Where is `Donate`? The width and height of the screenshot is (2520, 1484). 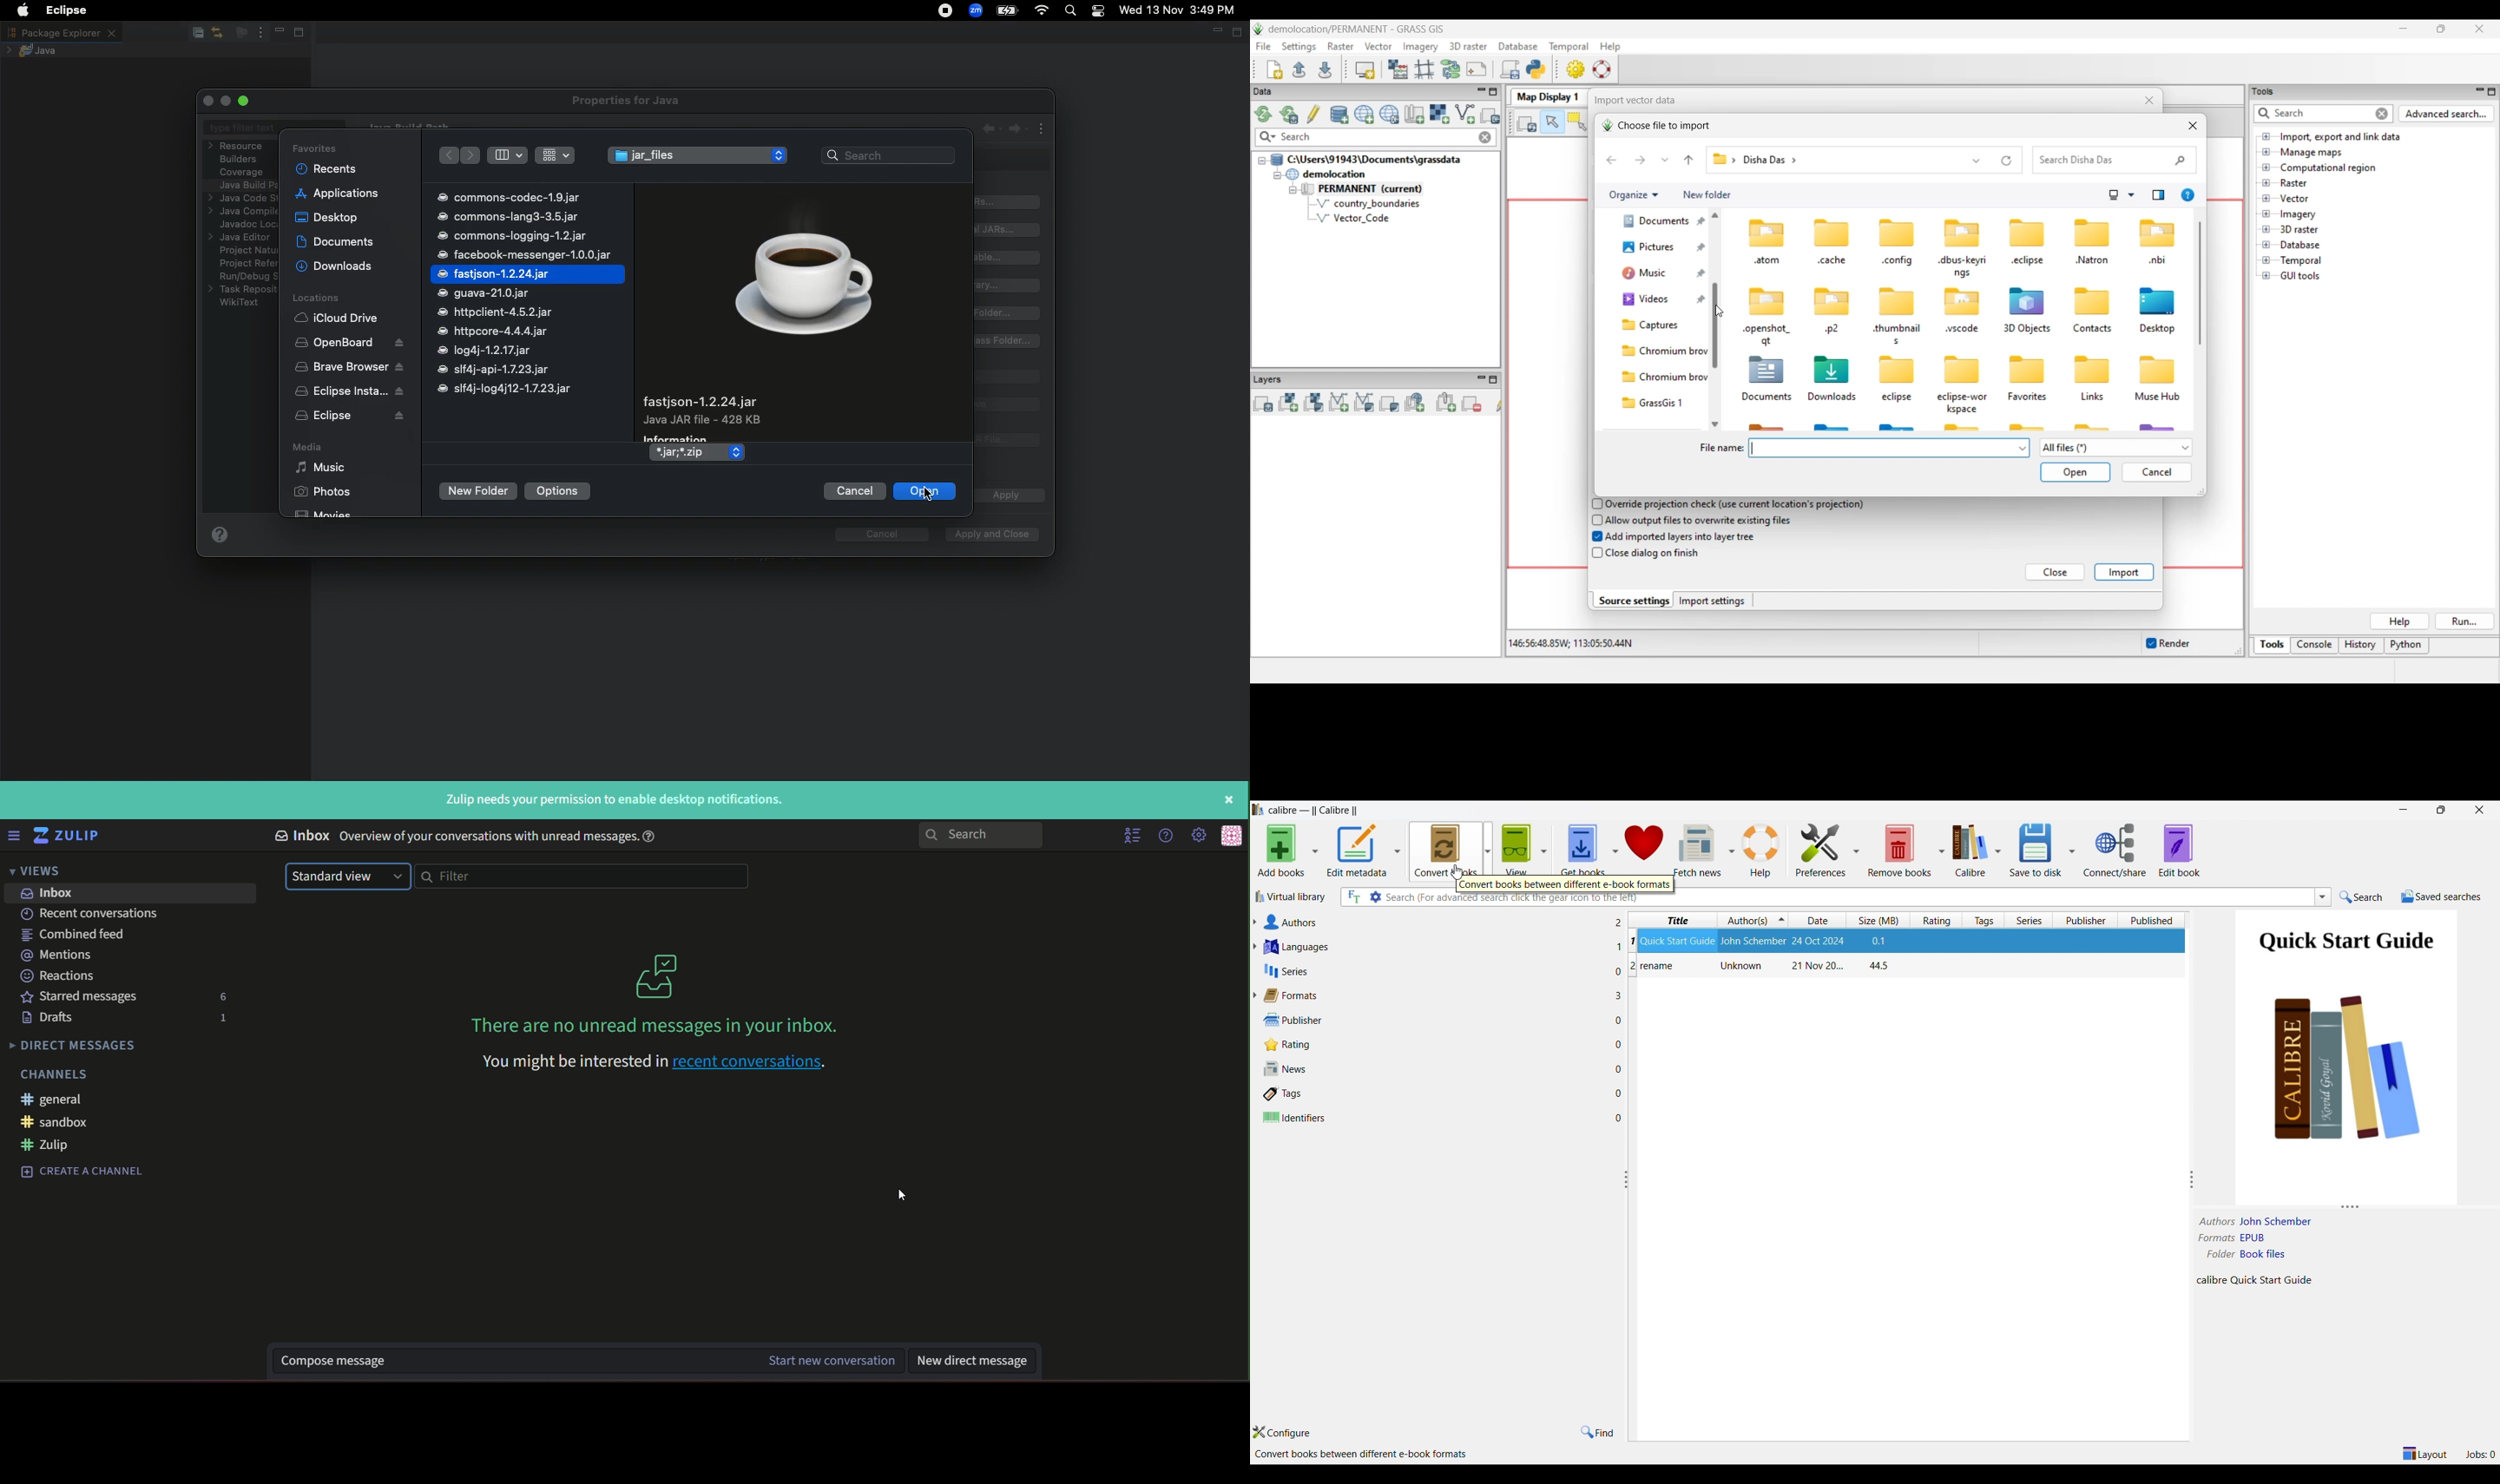 Donate is located at coordinates (1645, 850).